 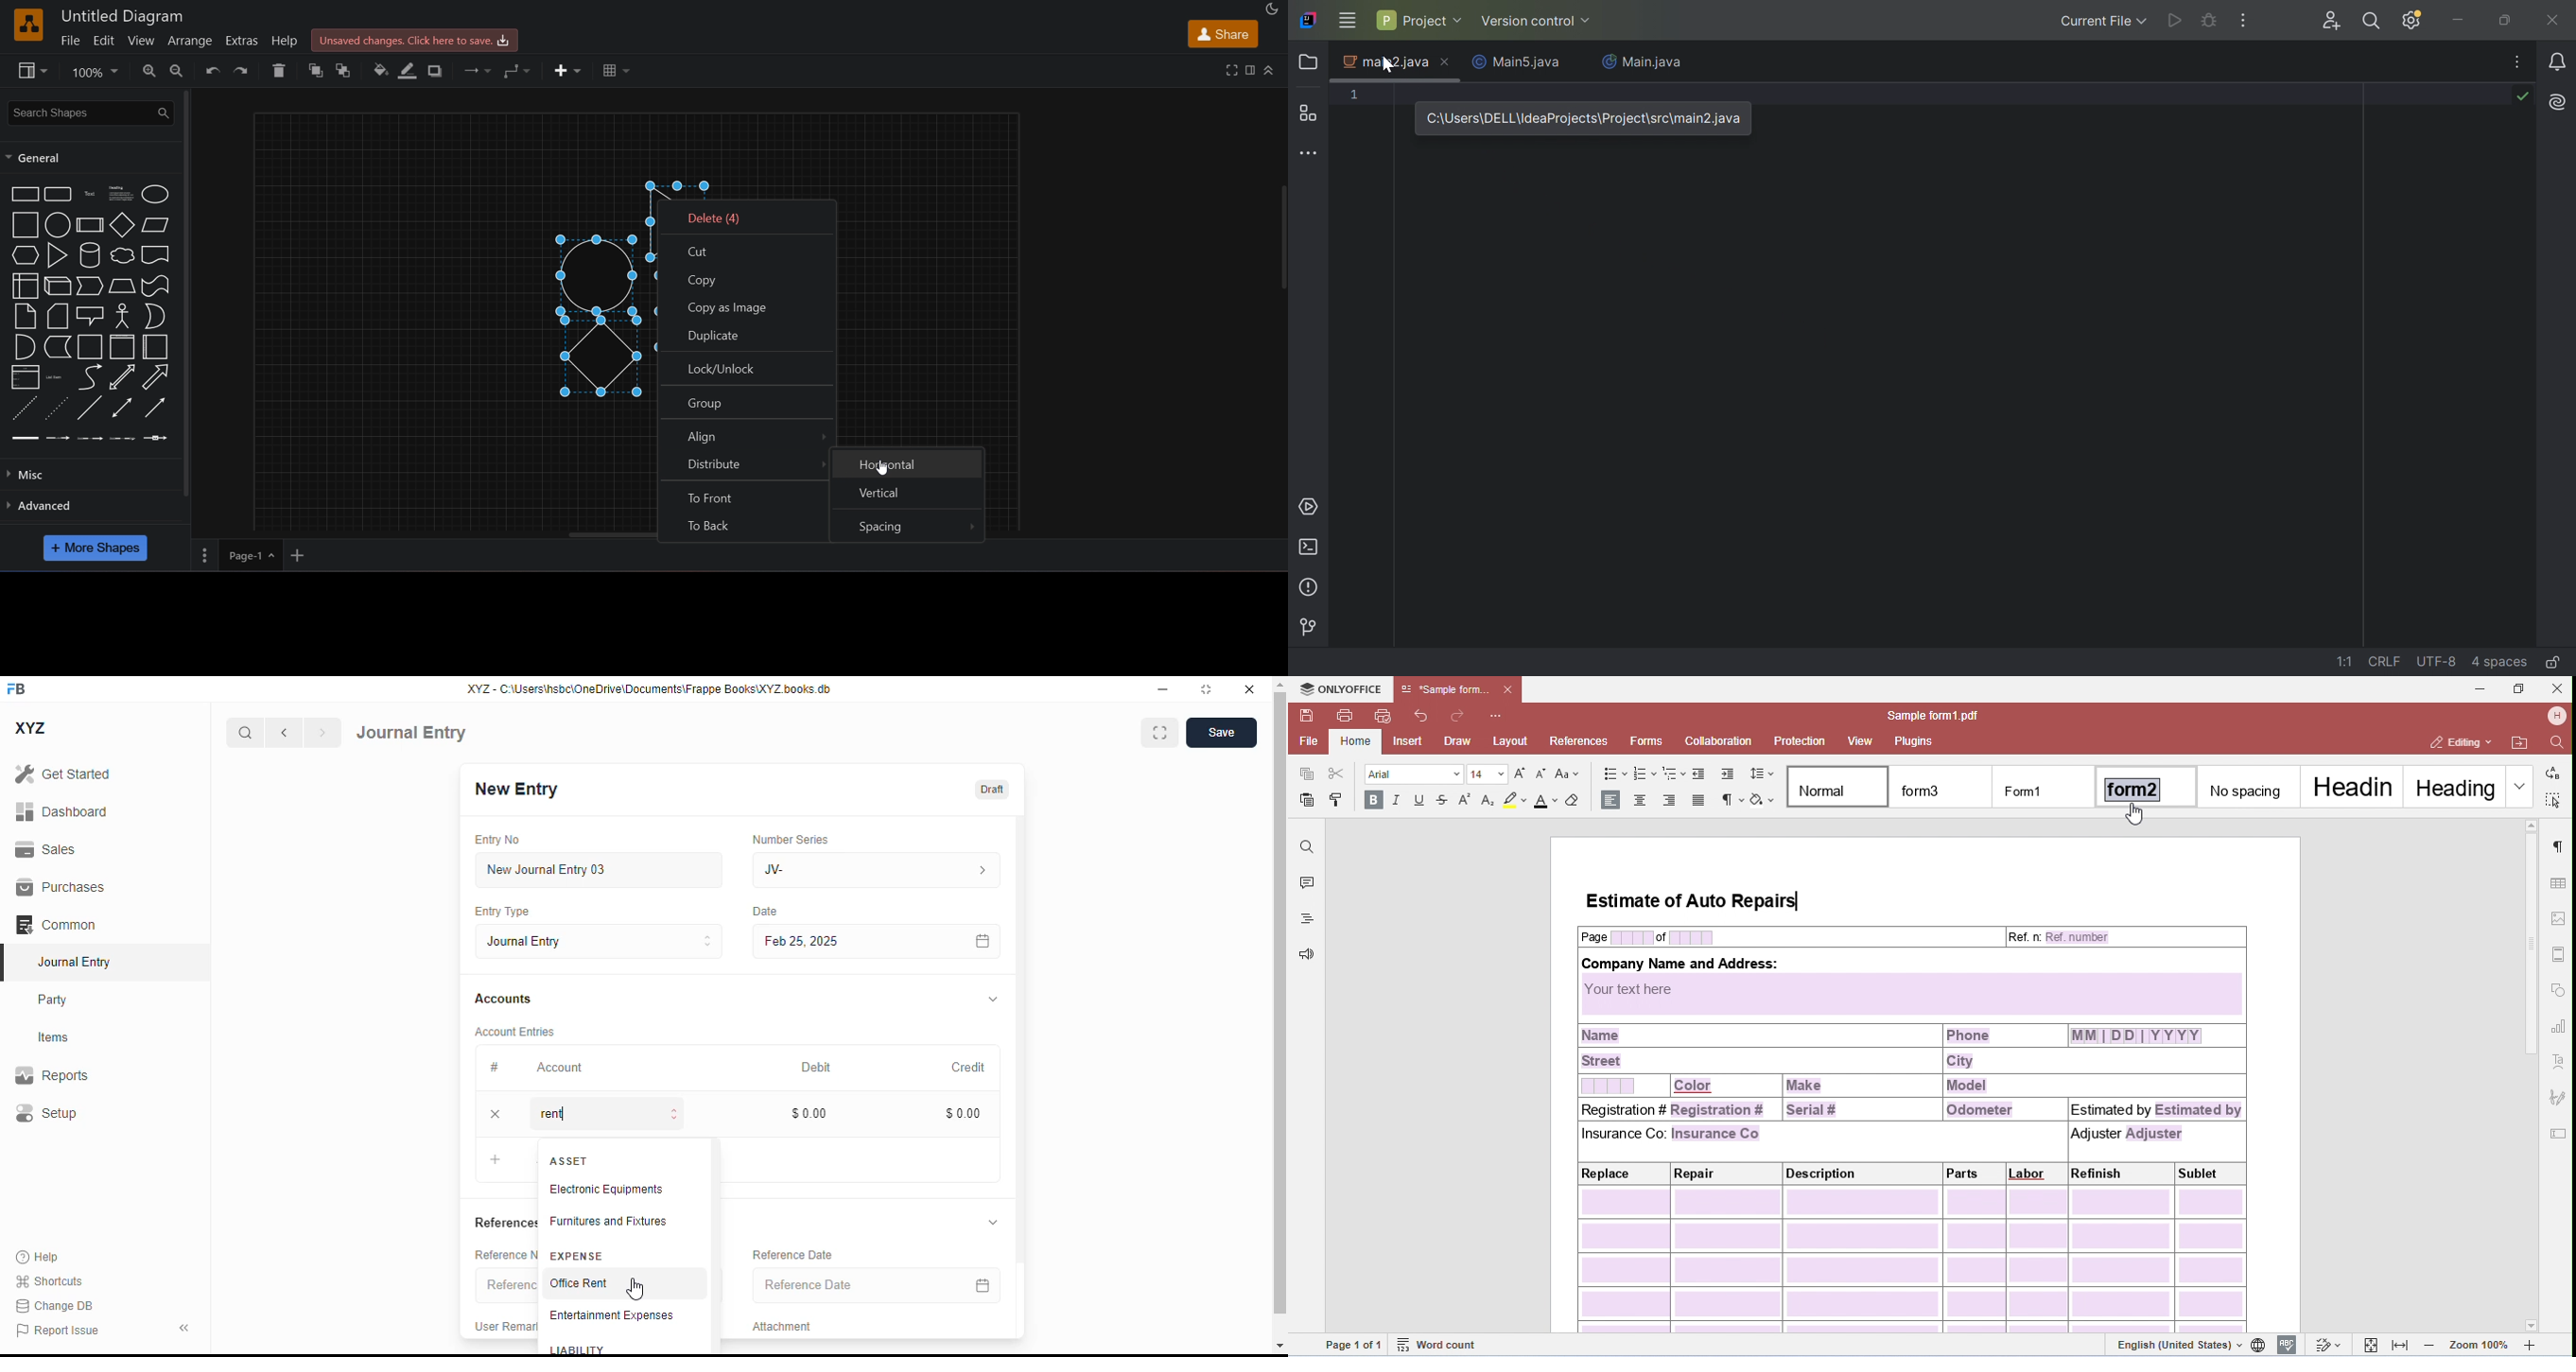 I want to click on line color, so click(x=409, y=70).